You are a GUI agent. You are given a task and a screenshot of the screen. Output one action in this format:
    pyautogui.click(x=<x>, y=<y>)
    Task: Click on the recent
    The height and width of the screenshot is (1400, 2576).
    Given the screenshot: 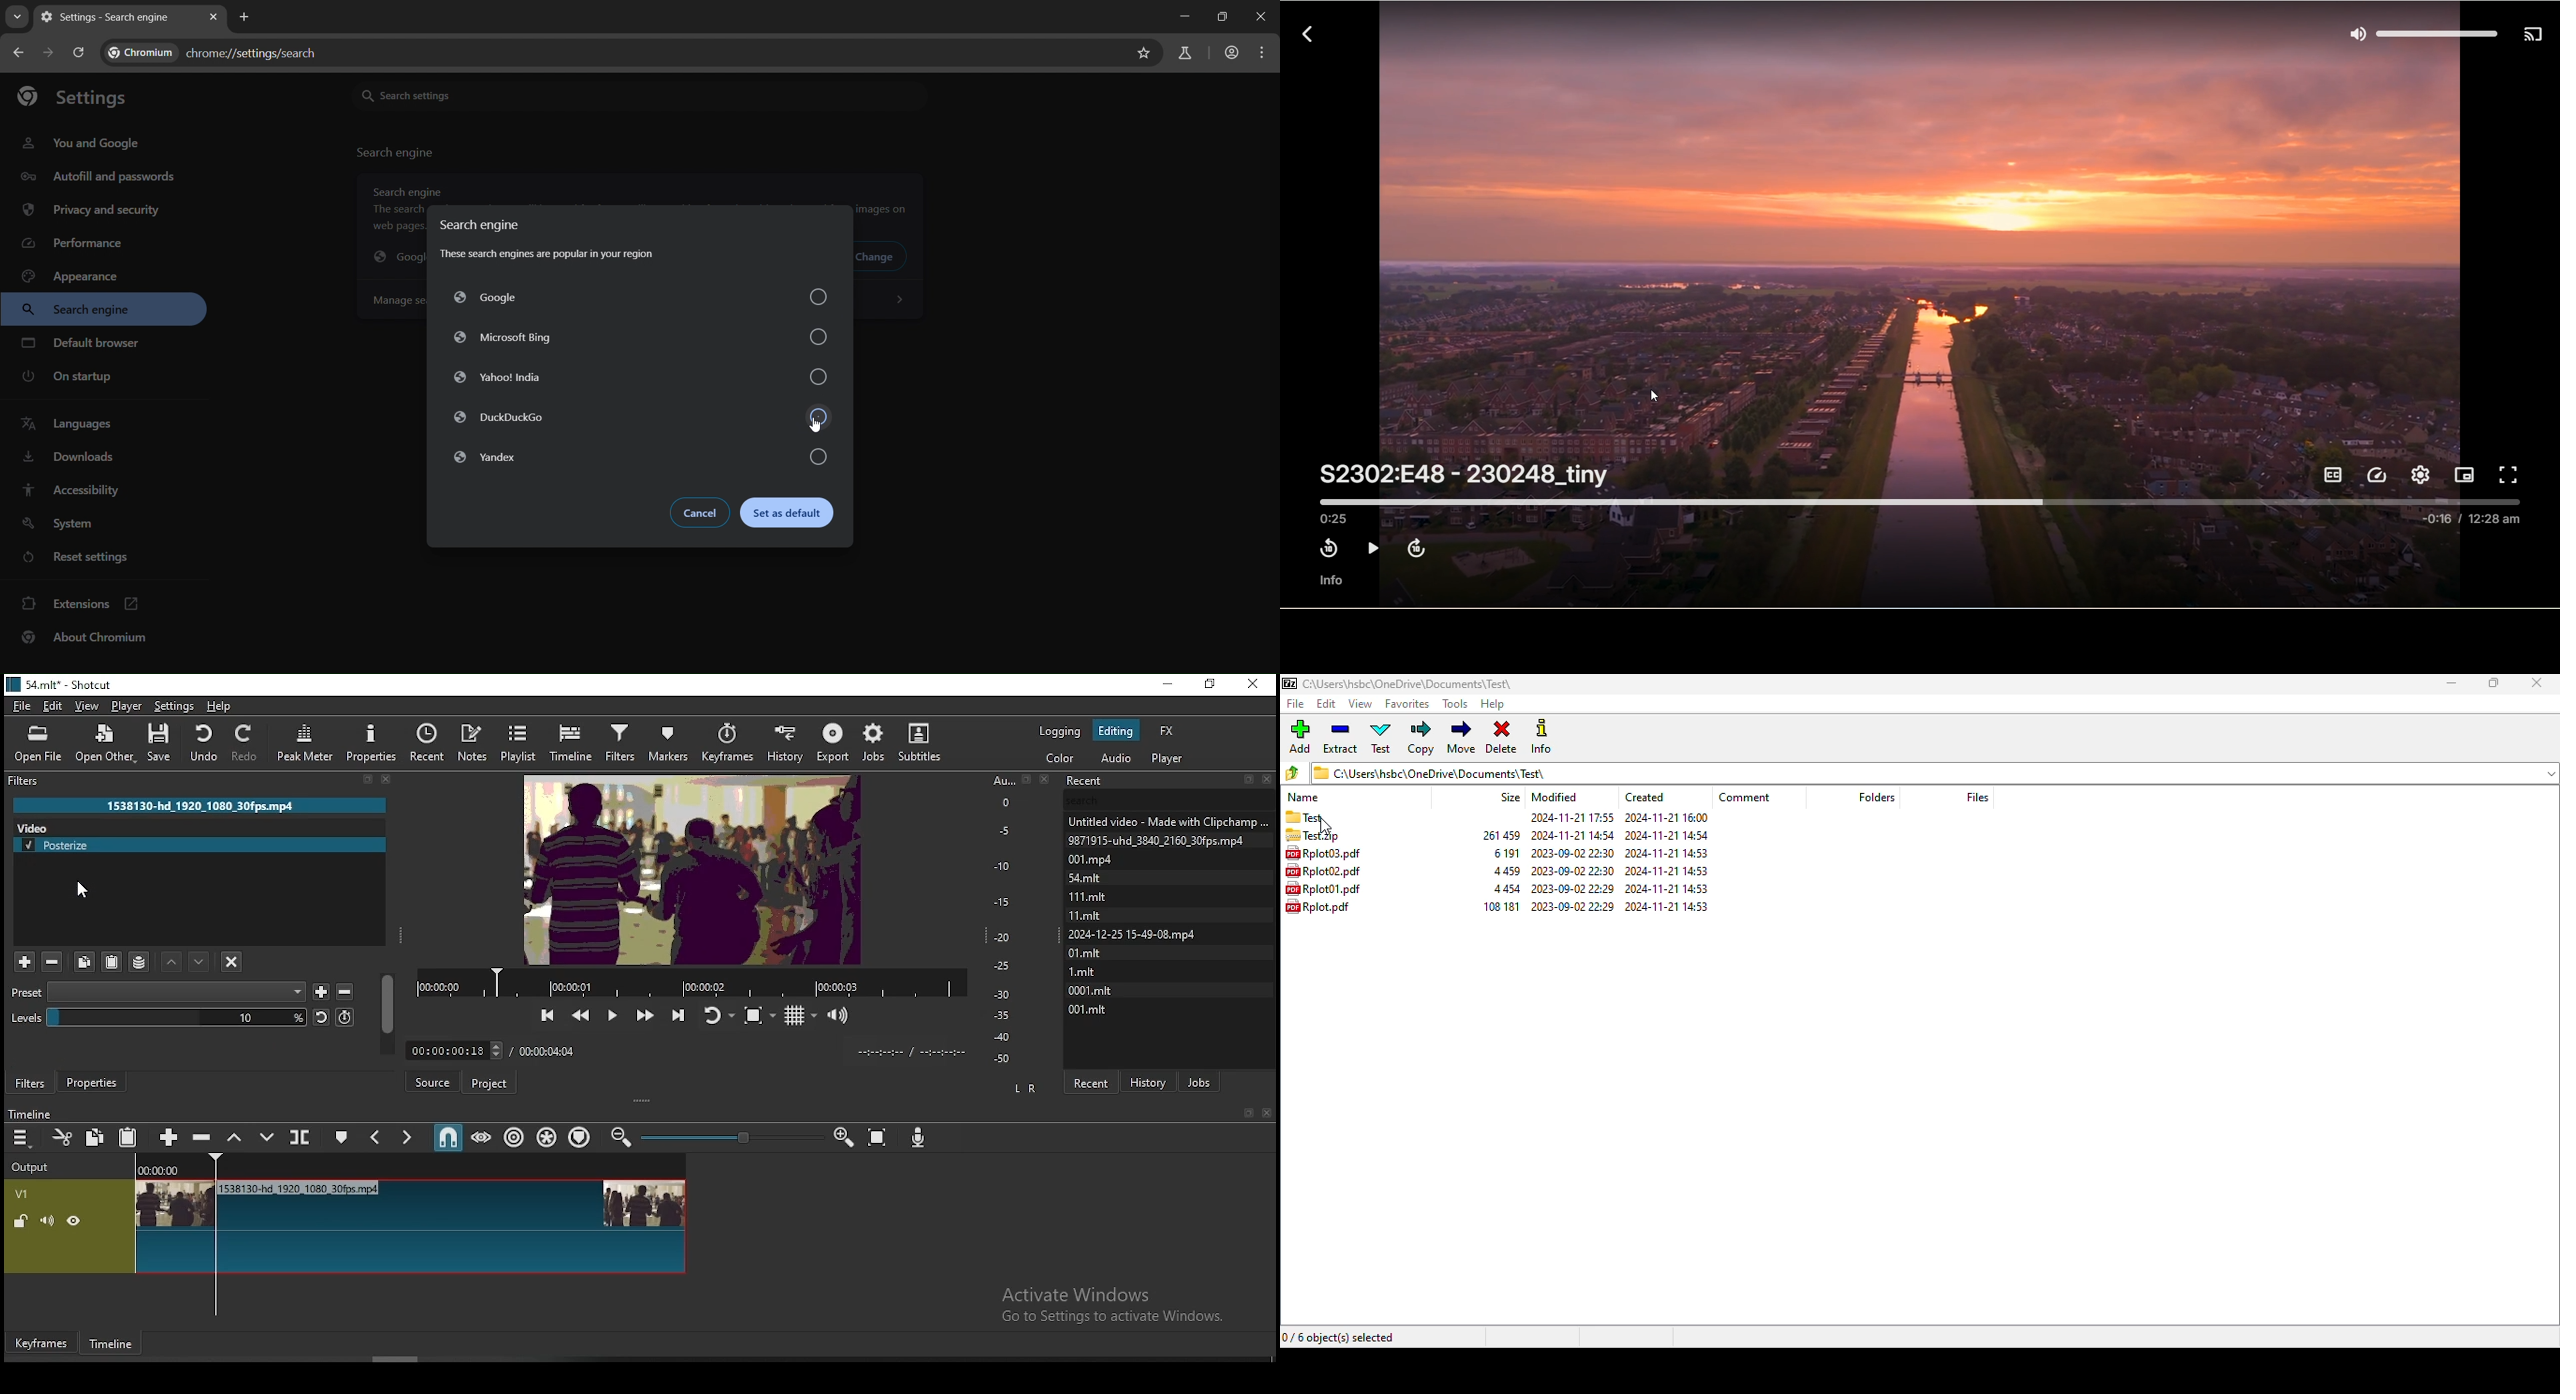 What is the action you would take?
    pyautogui.click(x=1170, y=779)
    